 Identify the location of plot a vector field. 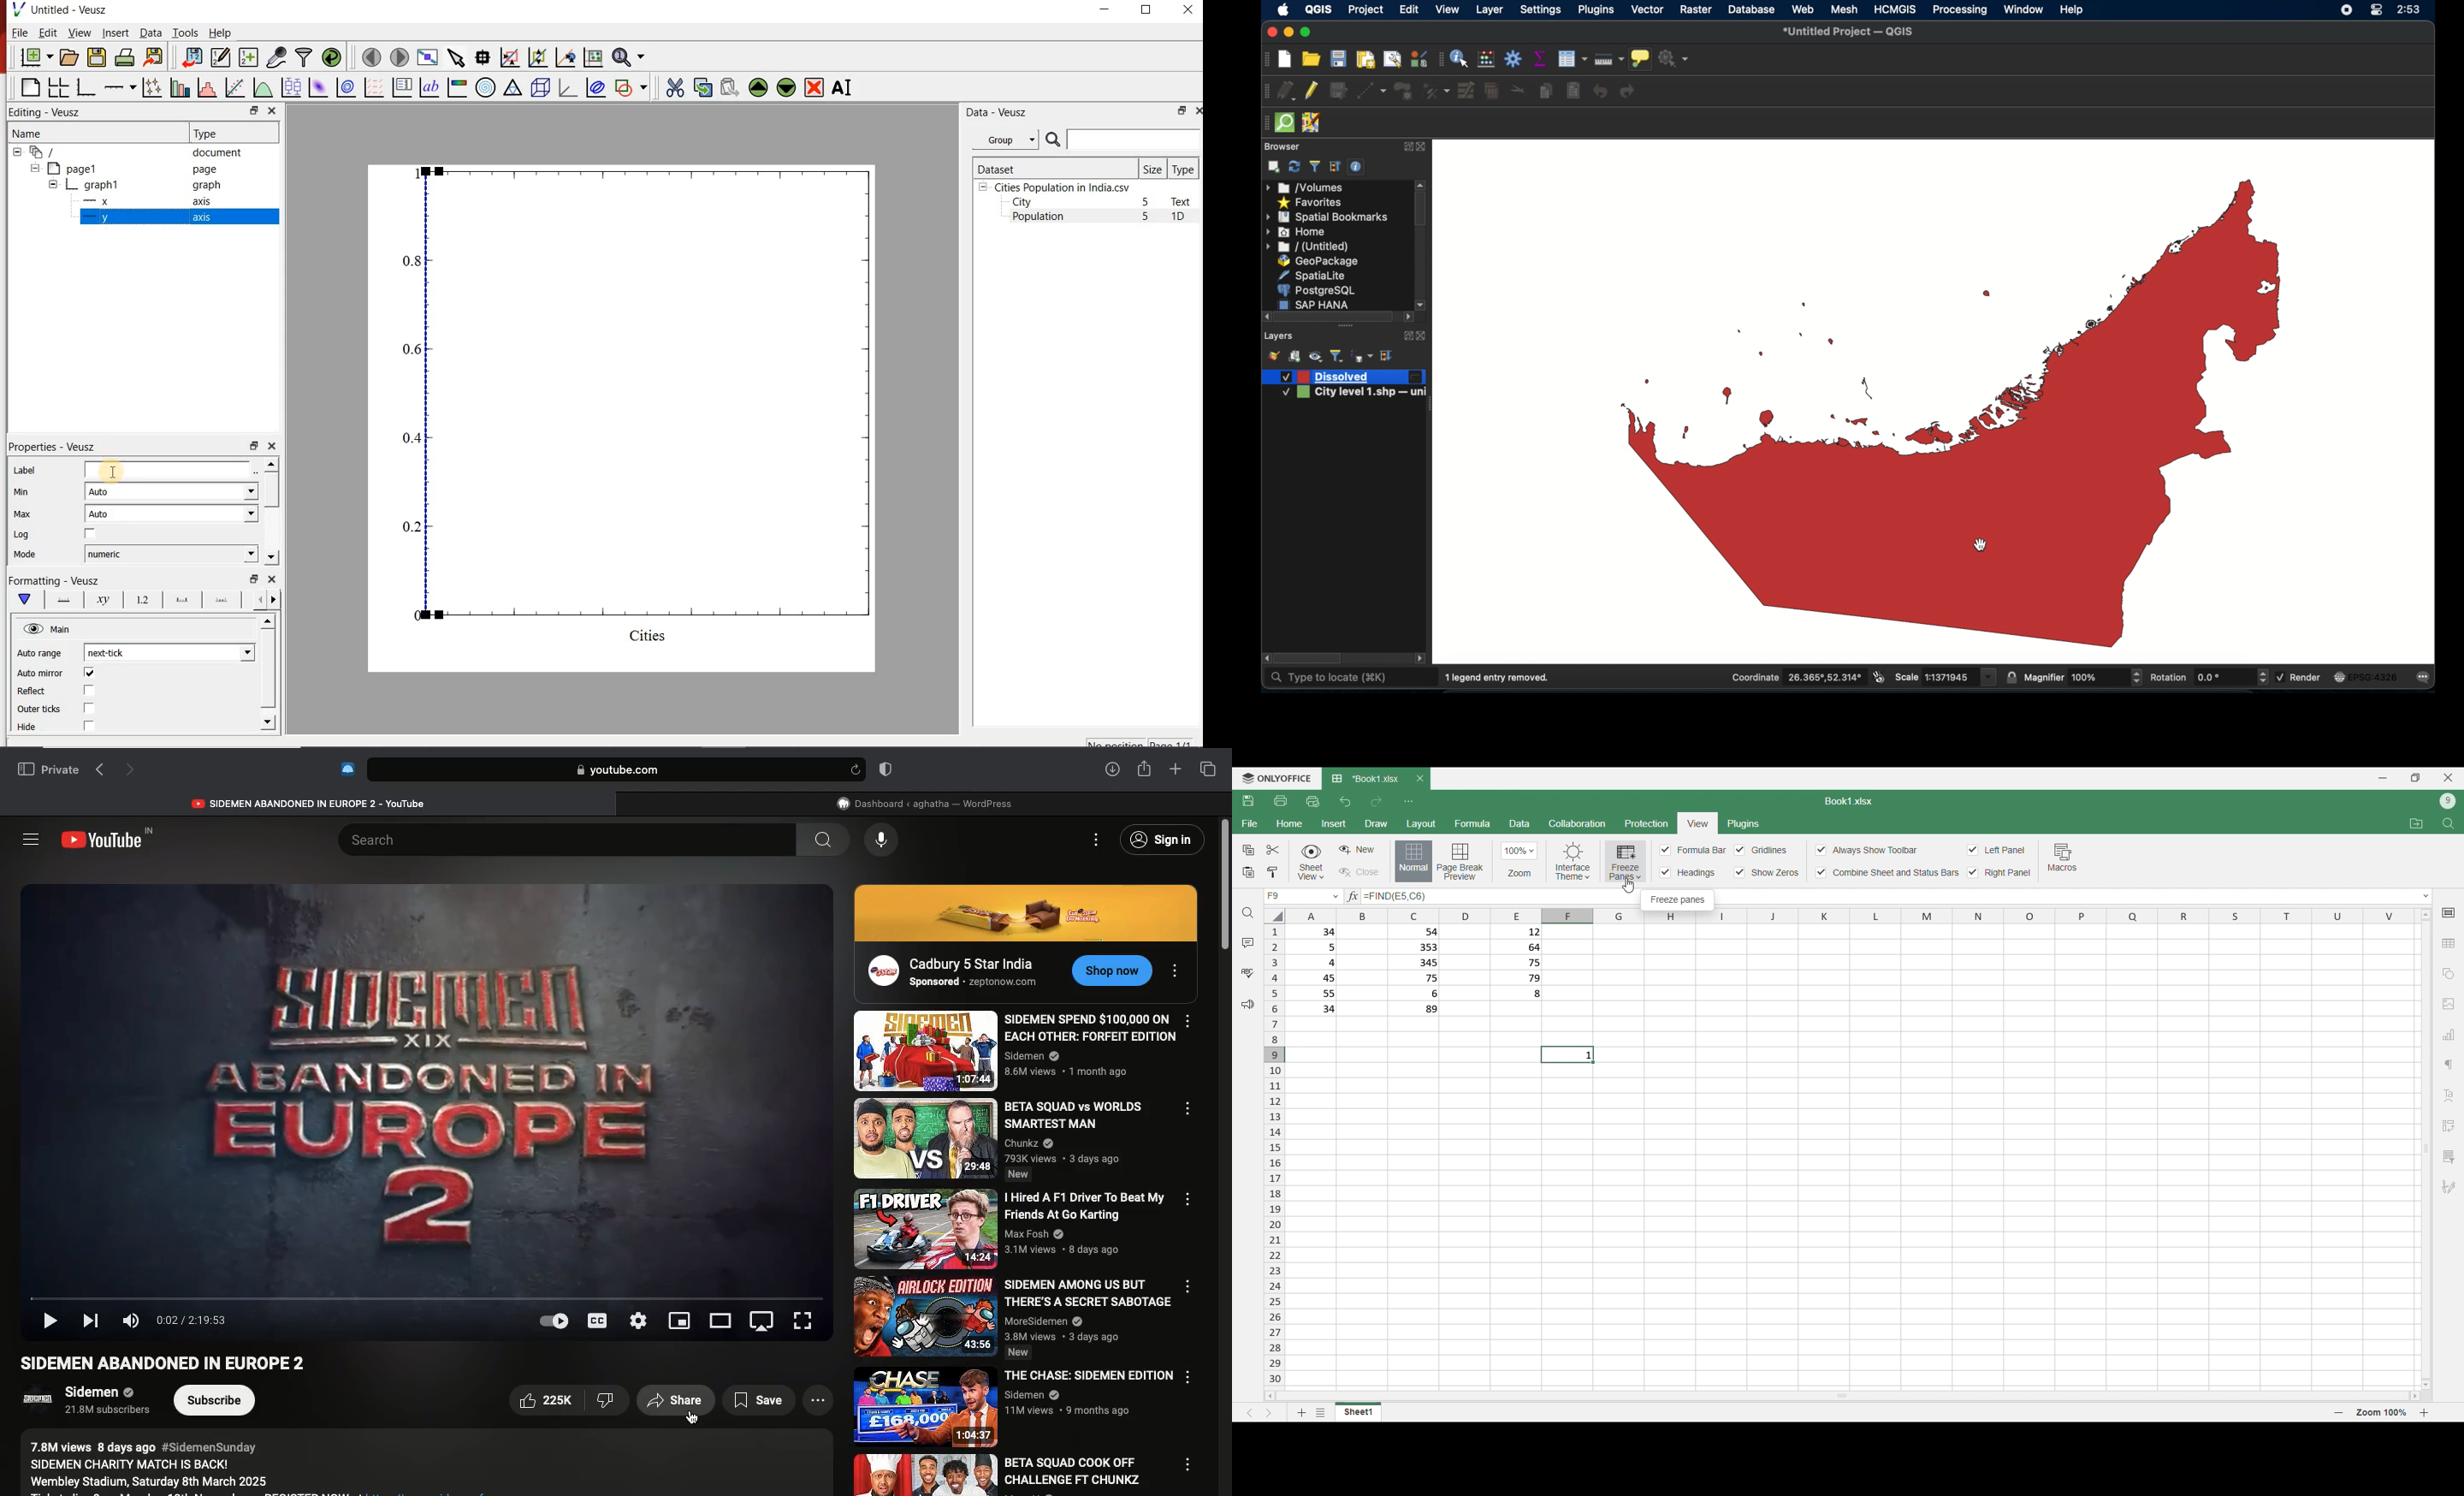
(372, 87).